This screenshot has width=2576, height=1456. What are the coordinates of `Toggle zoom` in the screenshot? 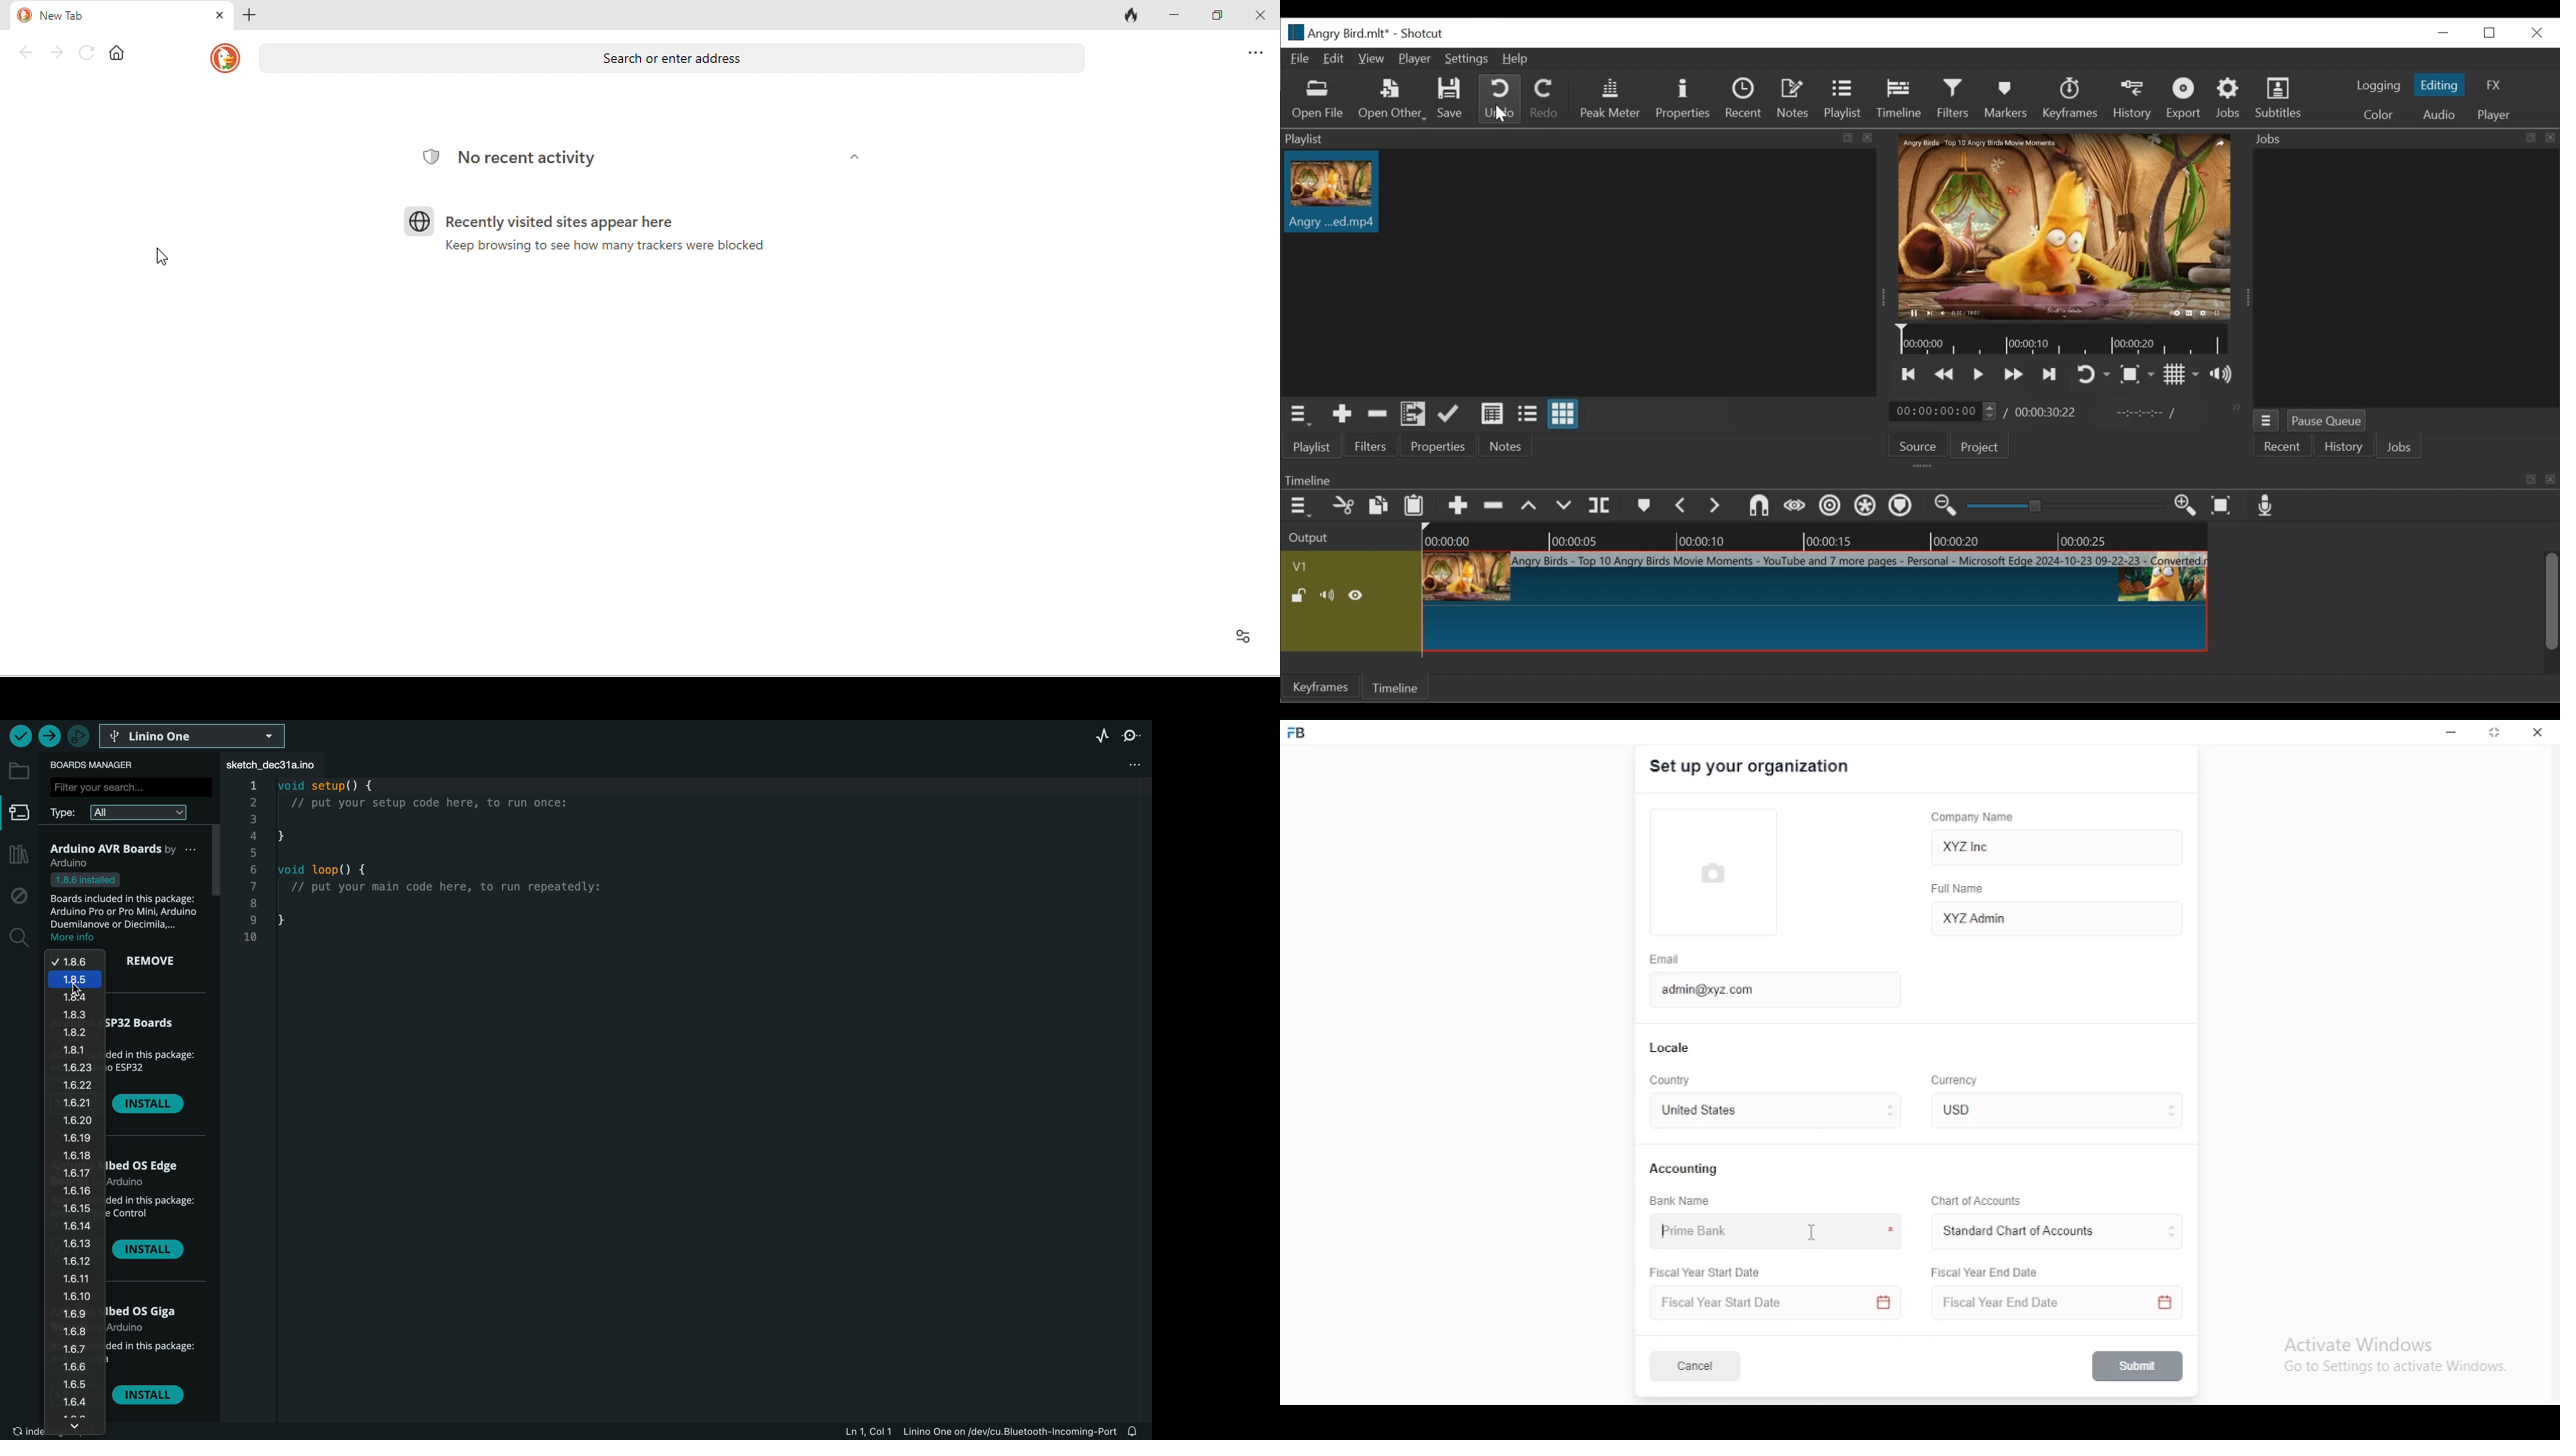 It's located at (2137, 375).